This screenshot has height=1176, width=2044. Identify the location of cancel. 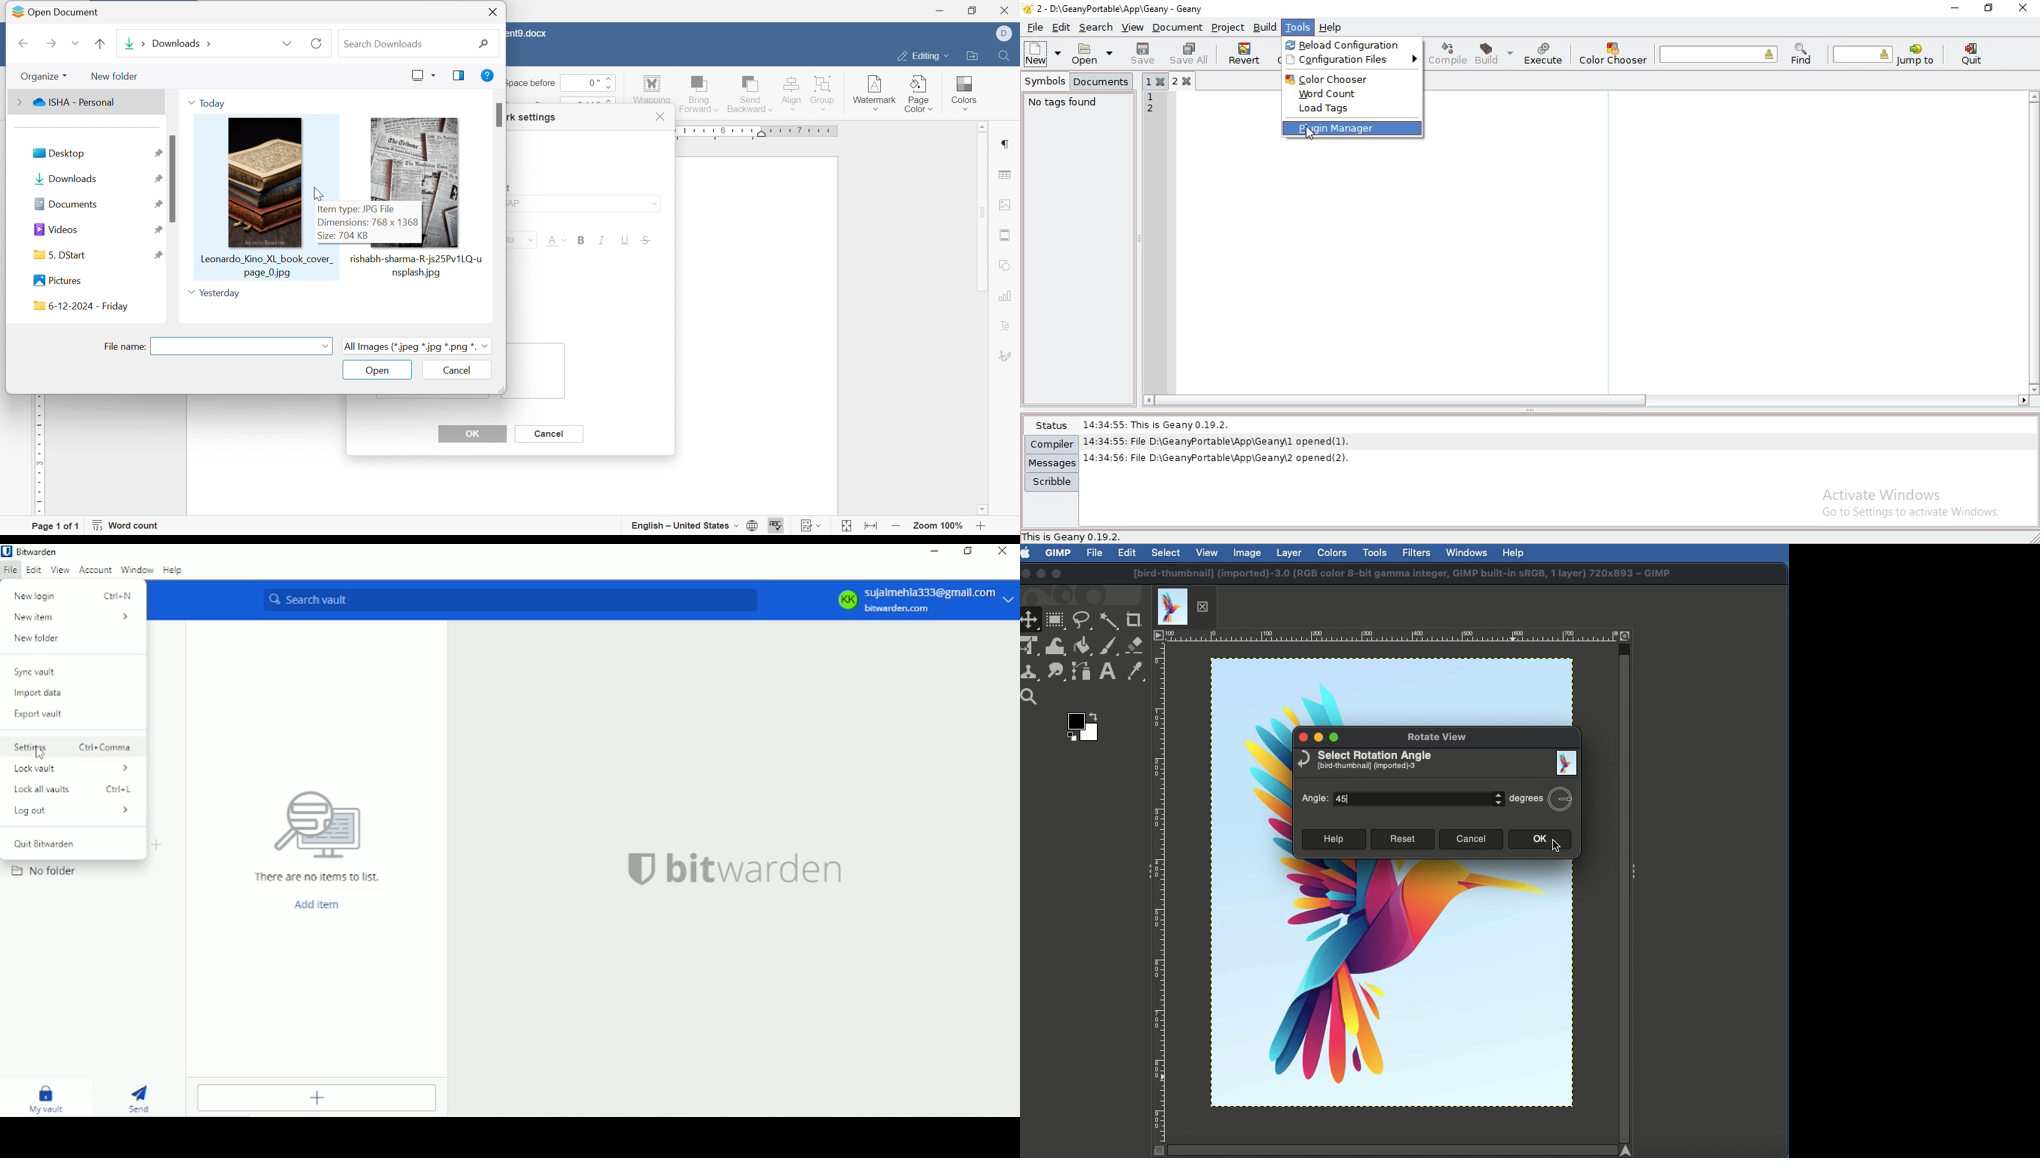
(547, 434).